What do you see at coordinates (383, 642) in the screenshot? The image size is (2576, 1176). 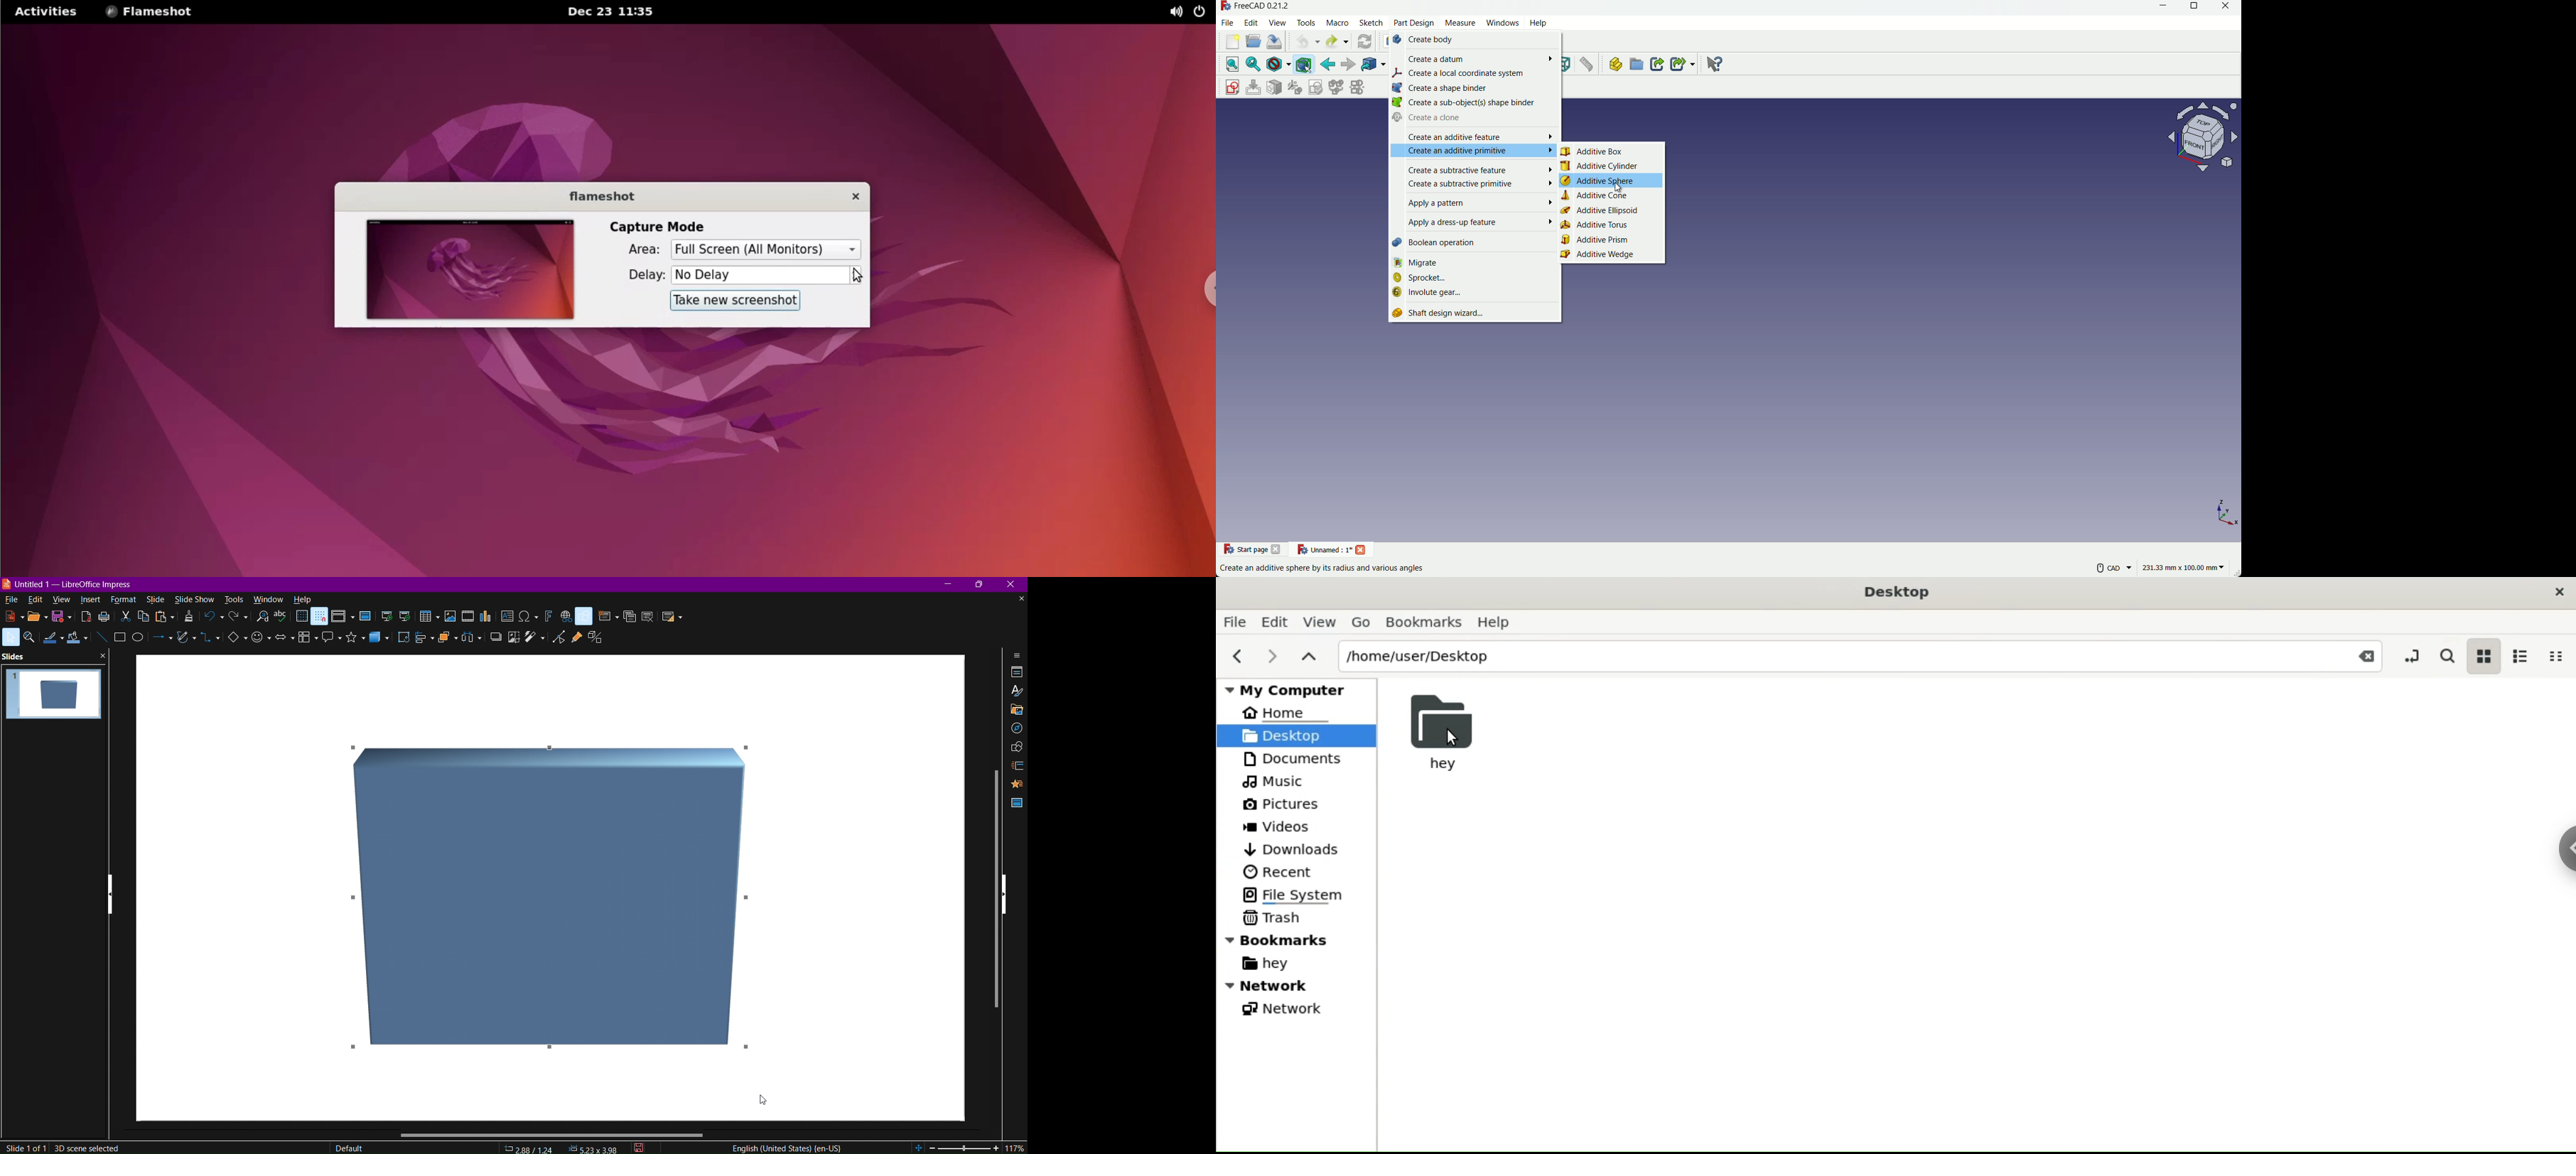 I see `3D objects` at bounding box center [383, 642].